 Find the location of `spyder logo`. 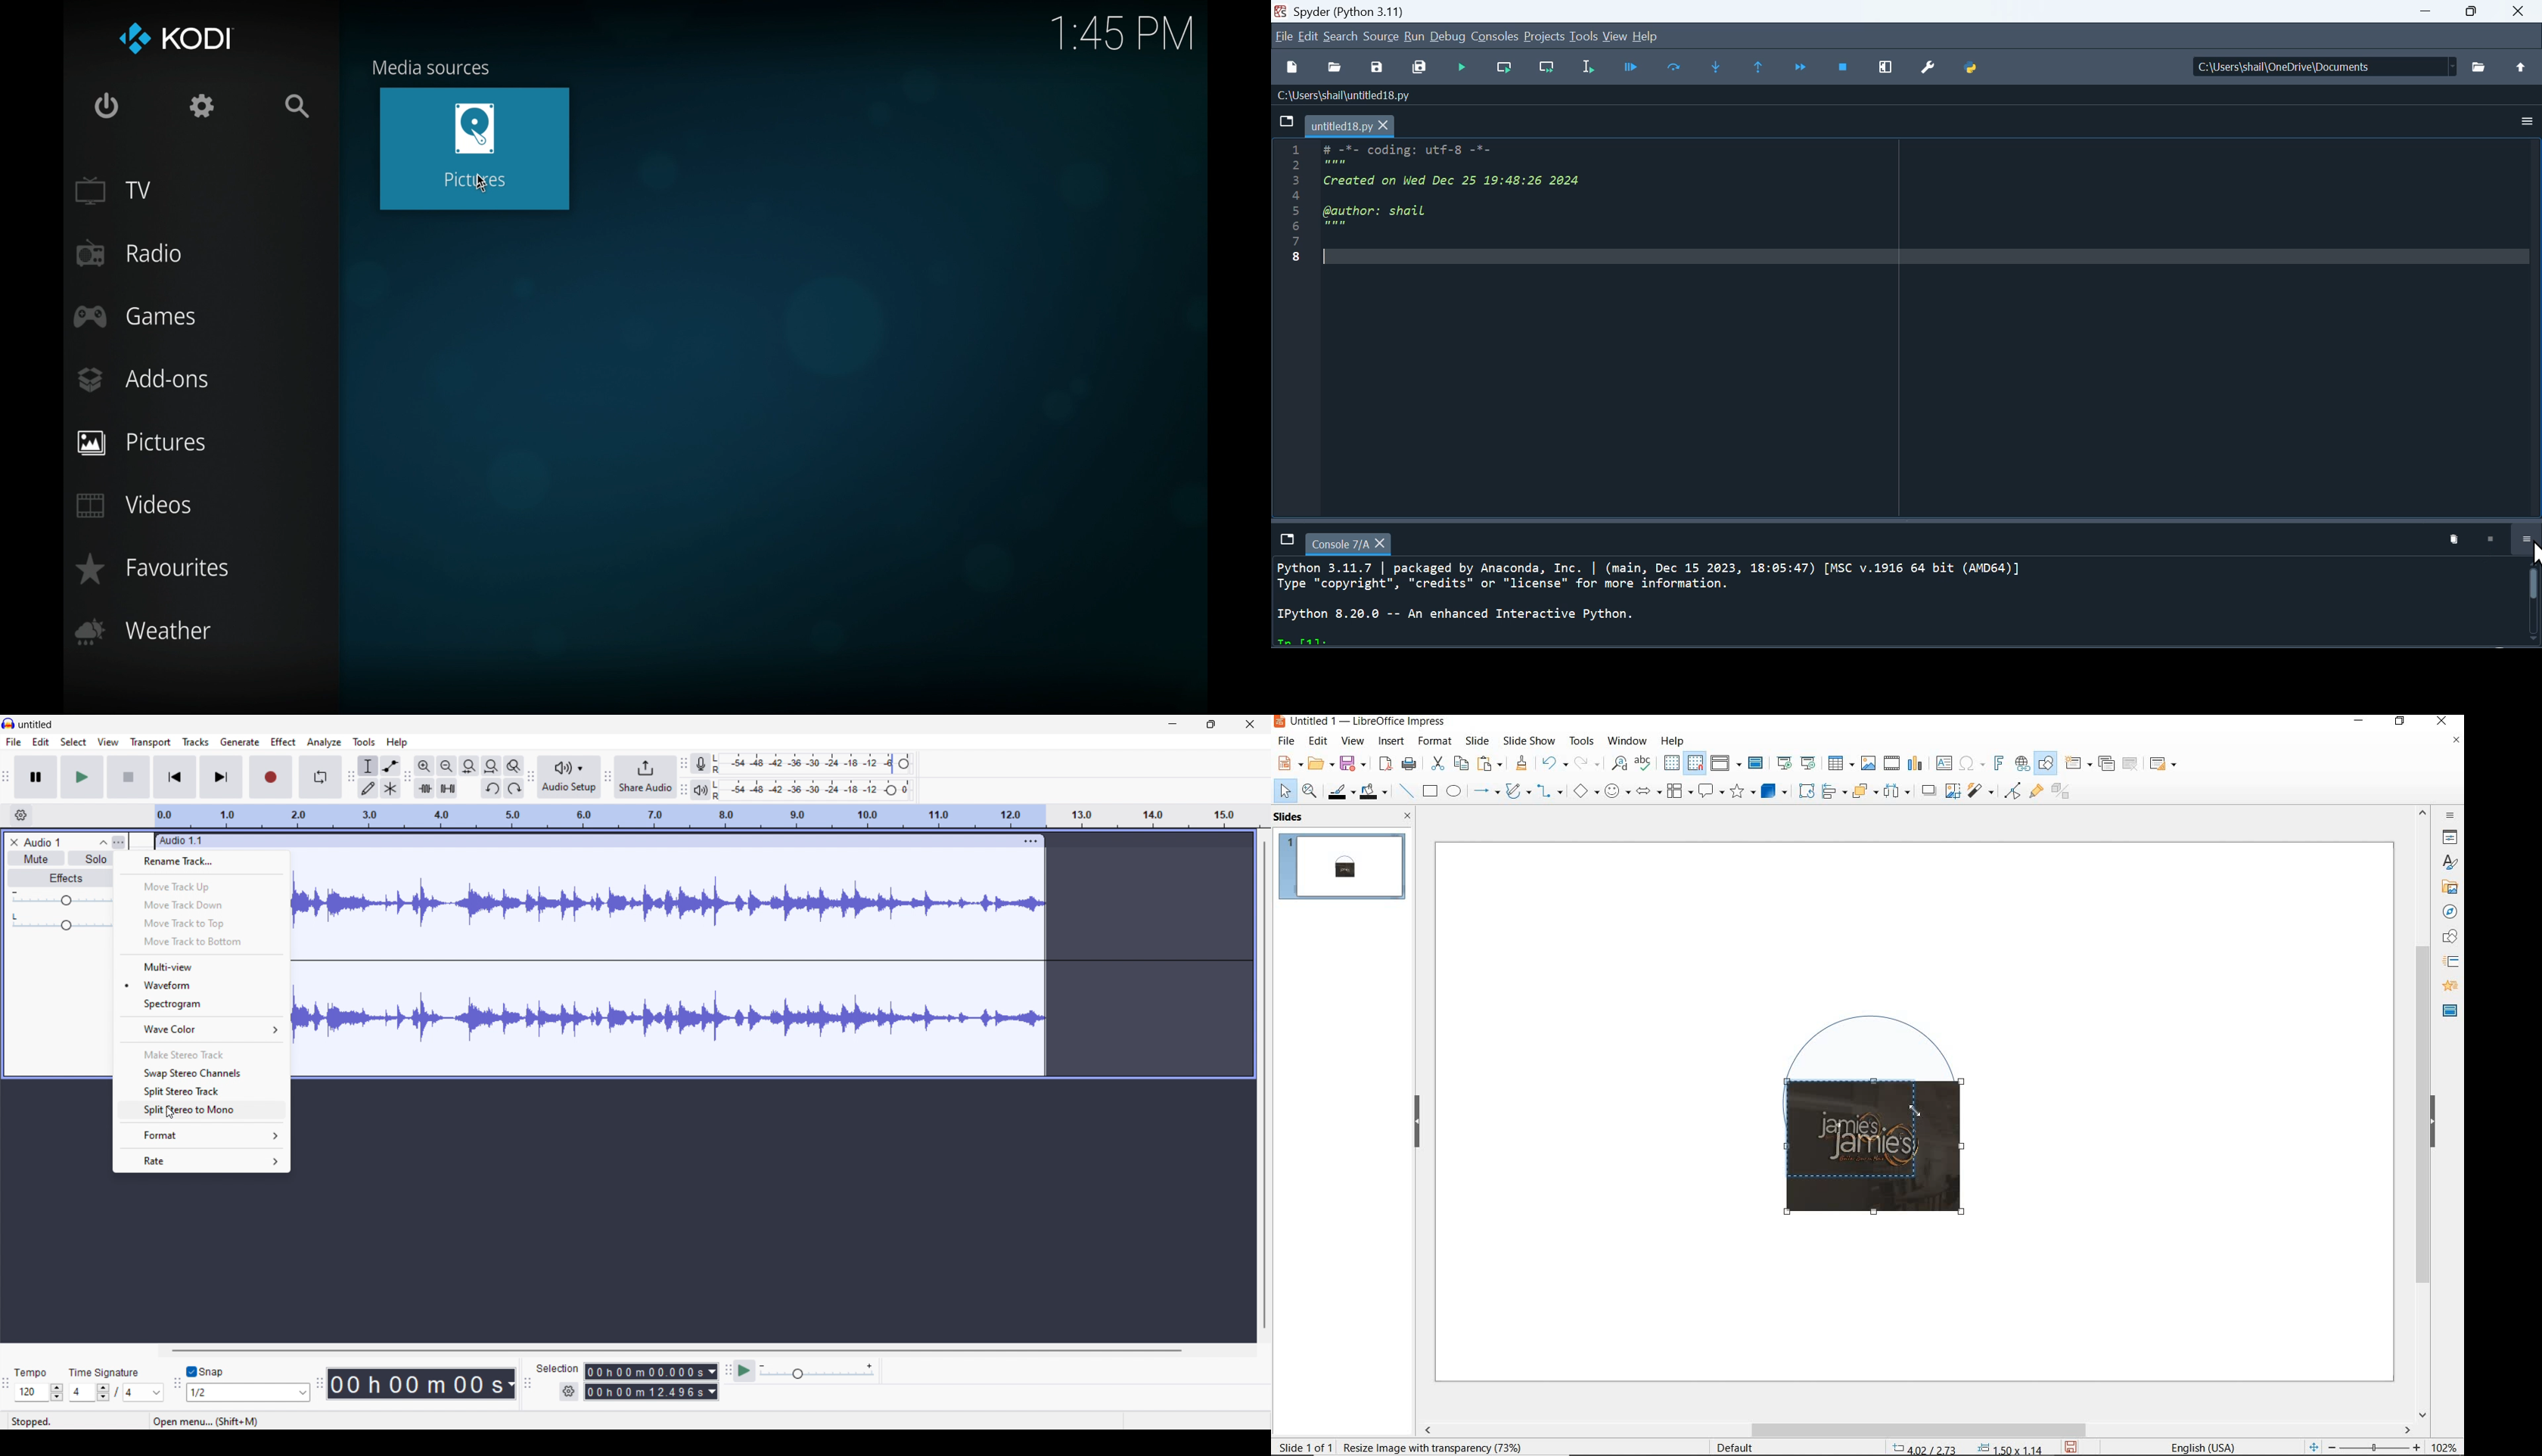

spyder logo is located at coordinates (1282, 11).